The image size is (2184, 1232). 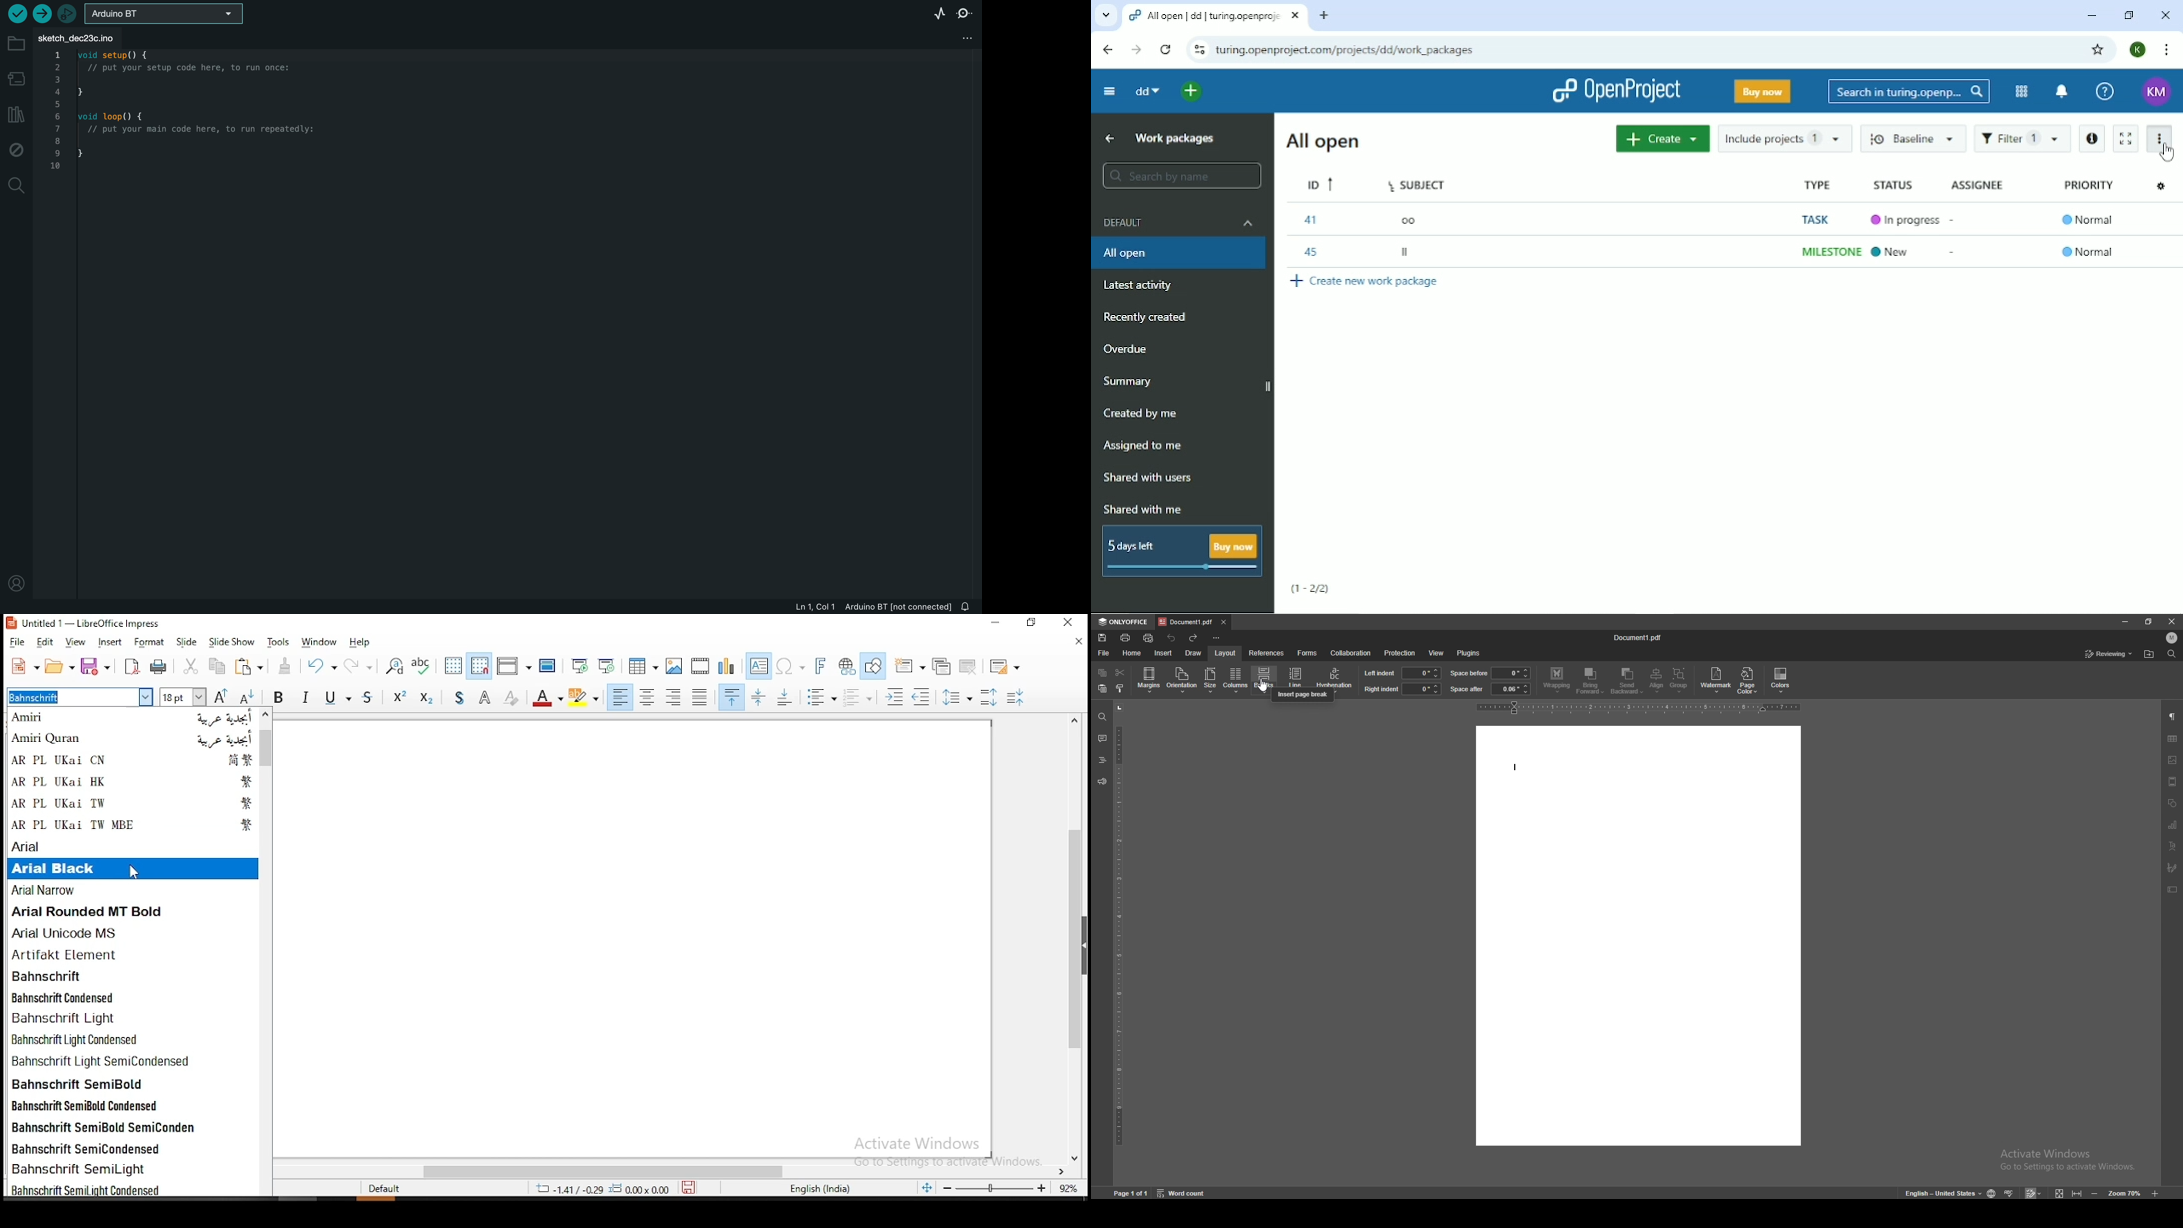 I want to click on align, so click(x=1657, y=681).